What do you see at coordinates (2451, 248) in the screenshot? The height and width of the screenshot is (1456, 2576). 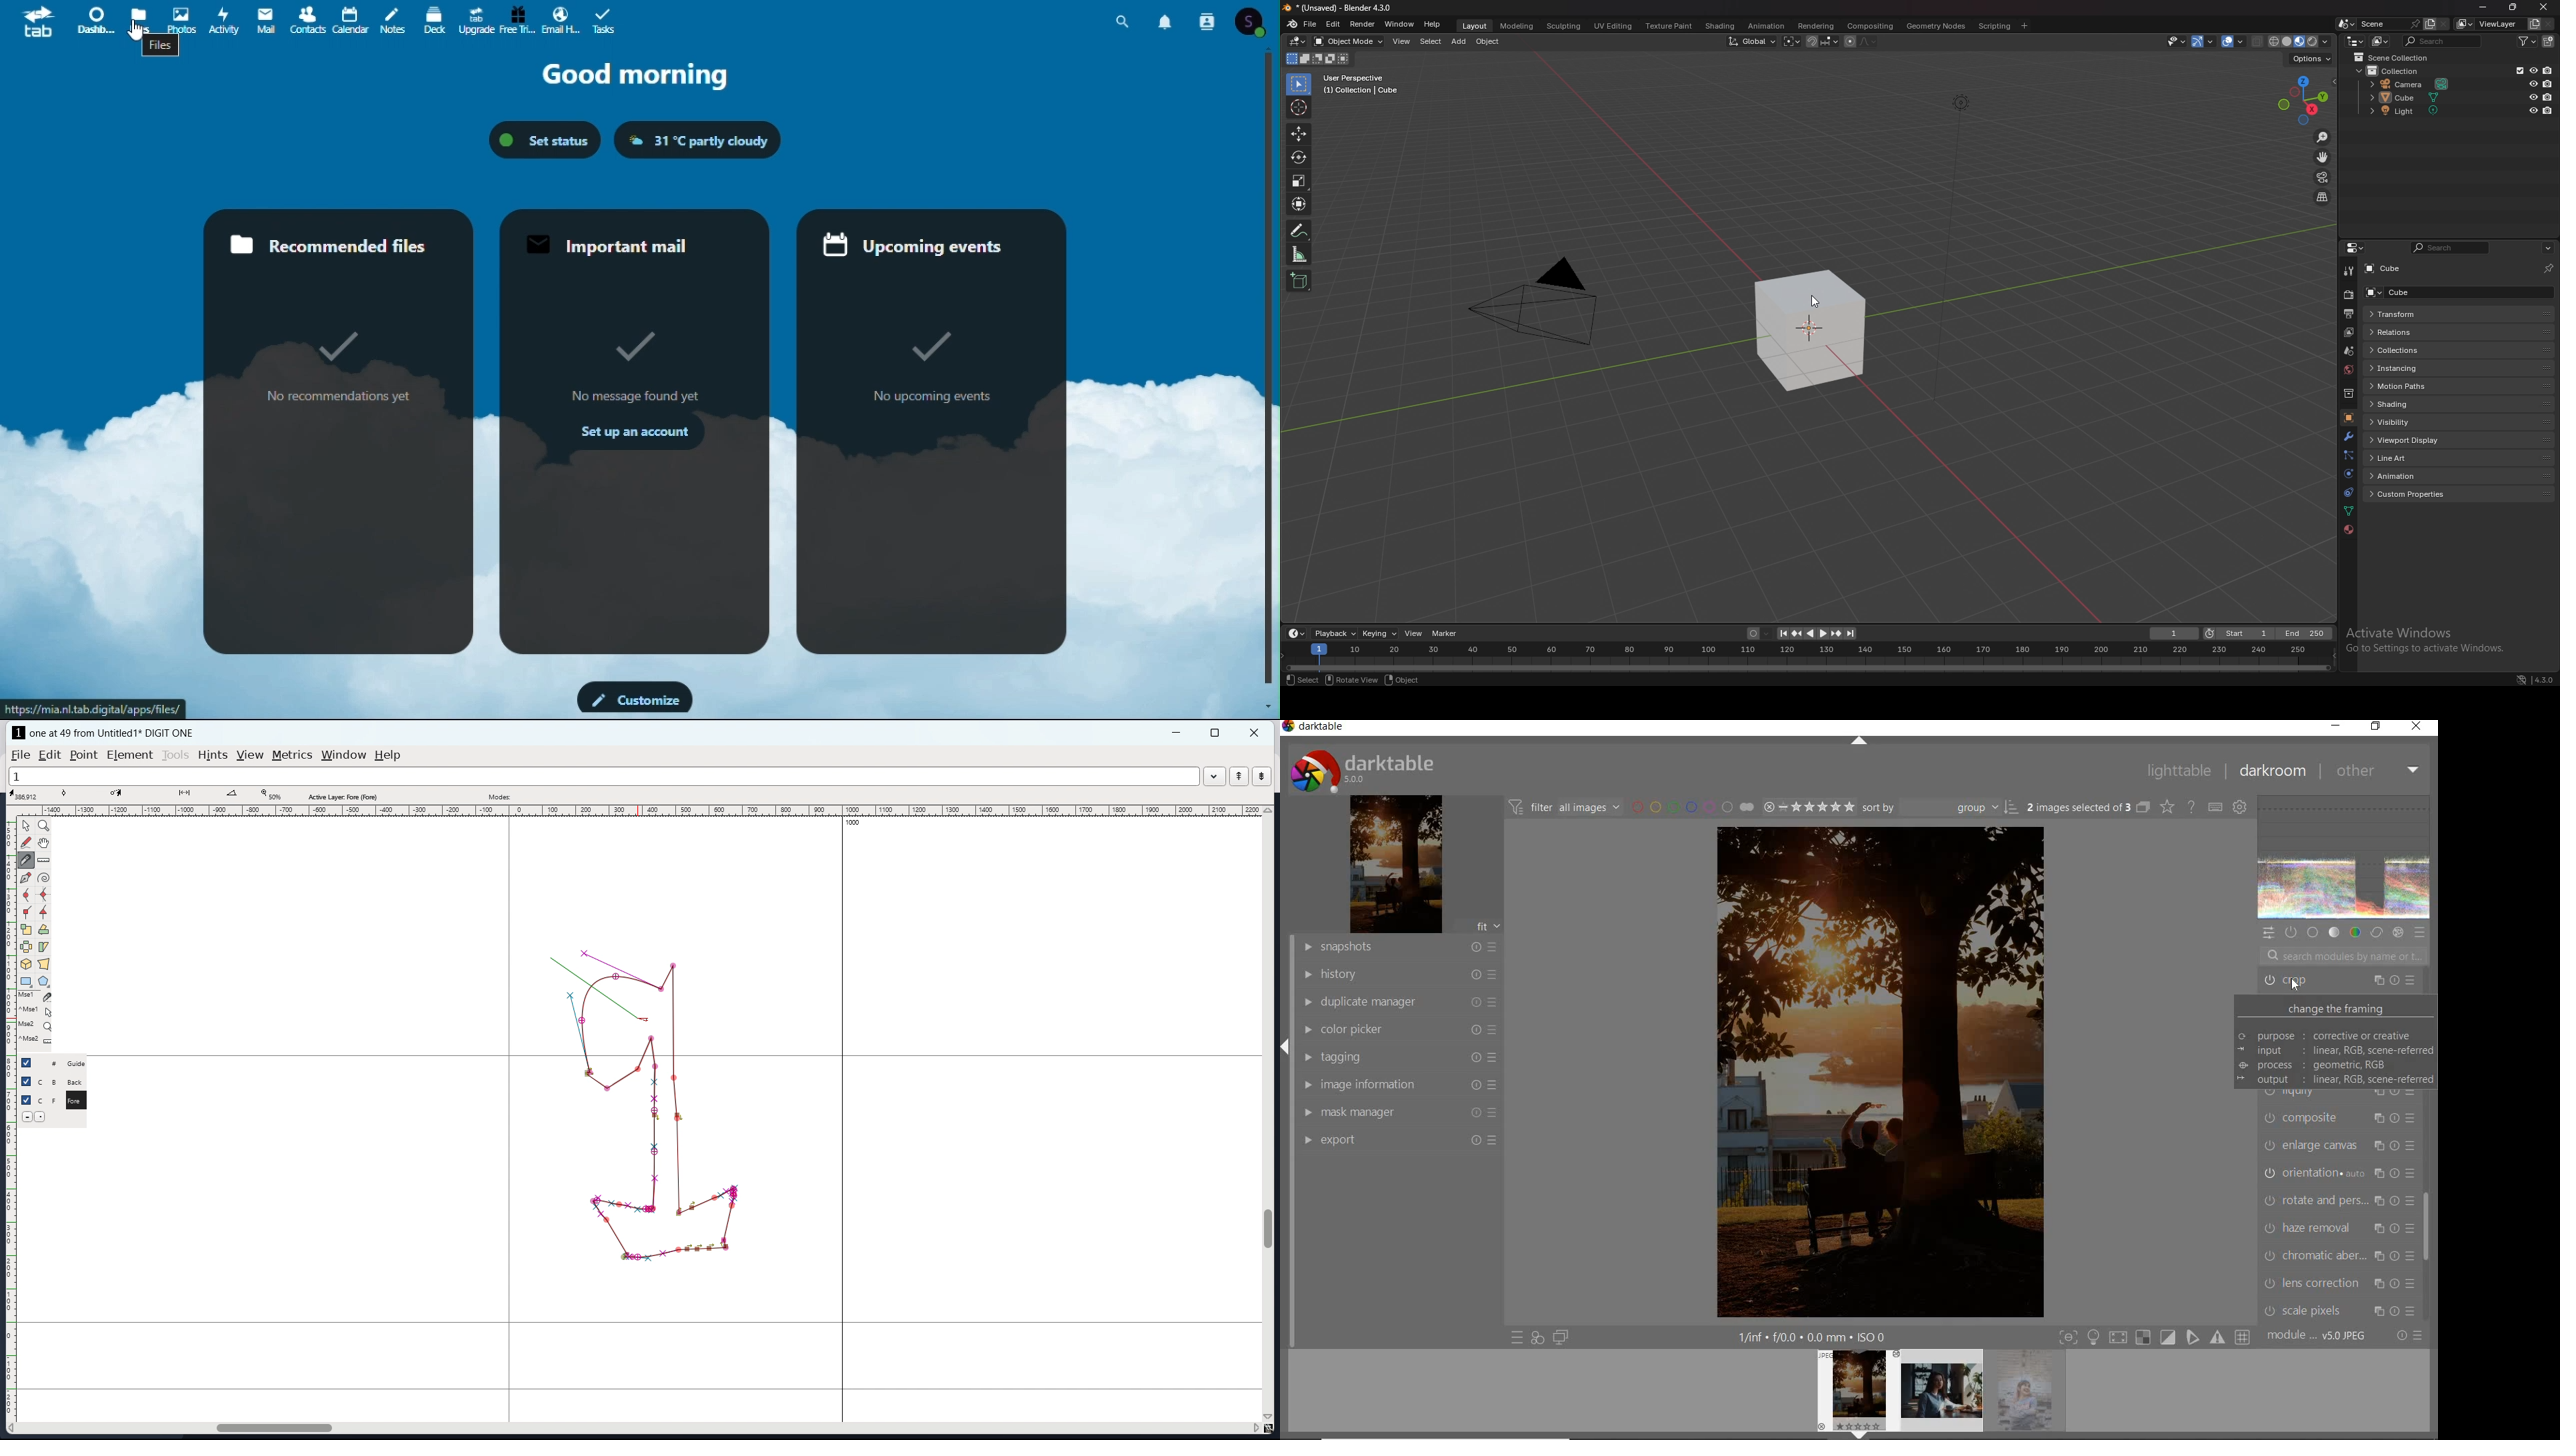 I see `search` at bounding box center [2451, 248].